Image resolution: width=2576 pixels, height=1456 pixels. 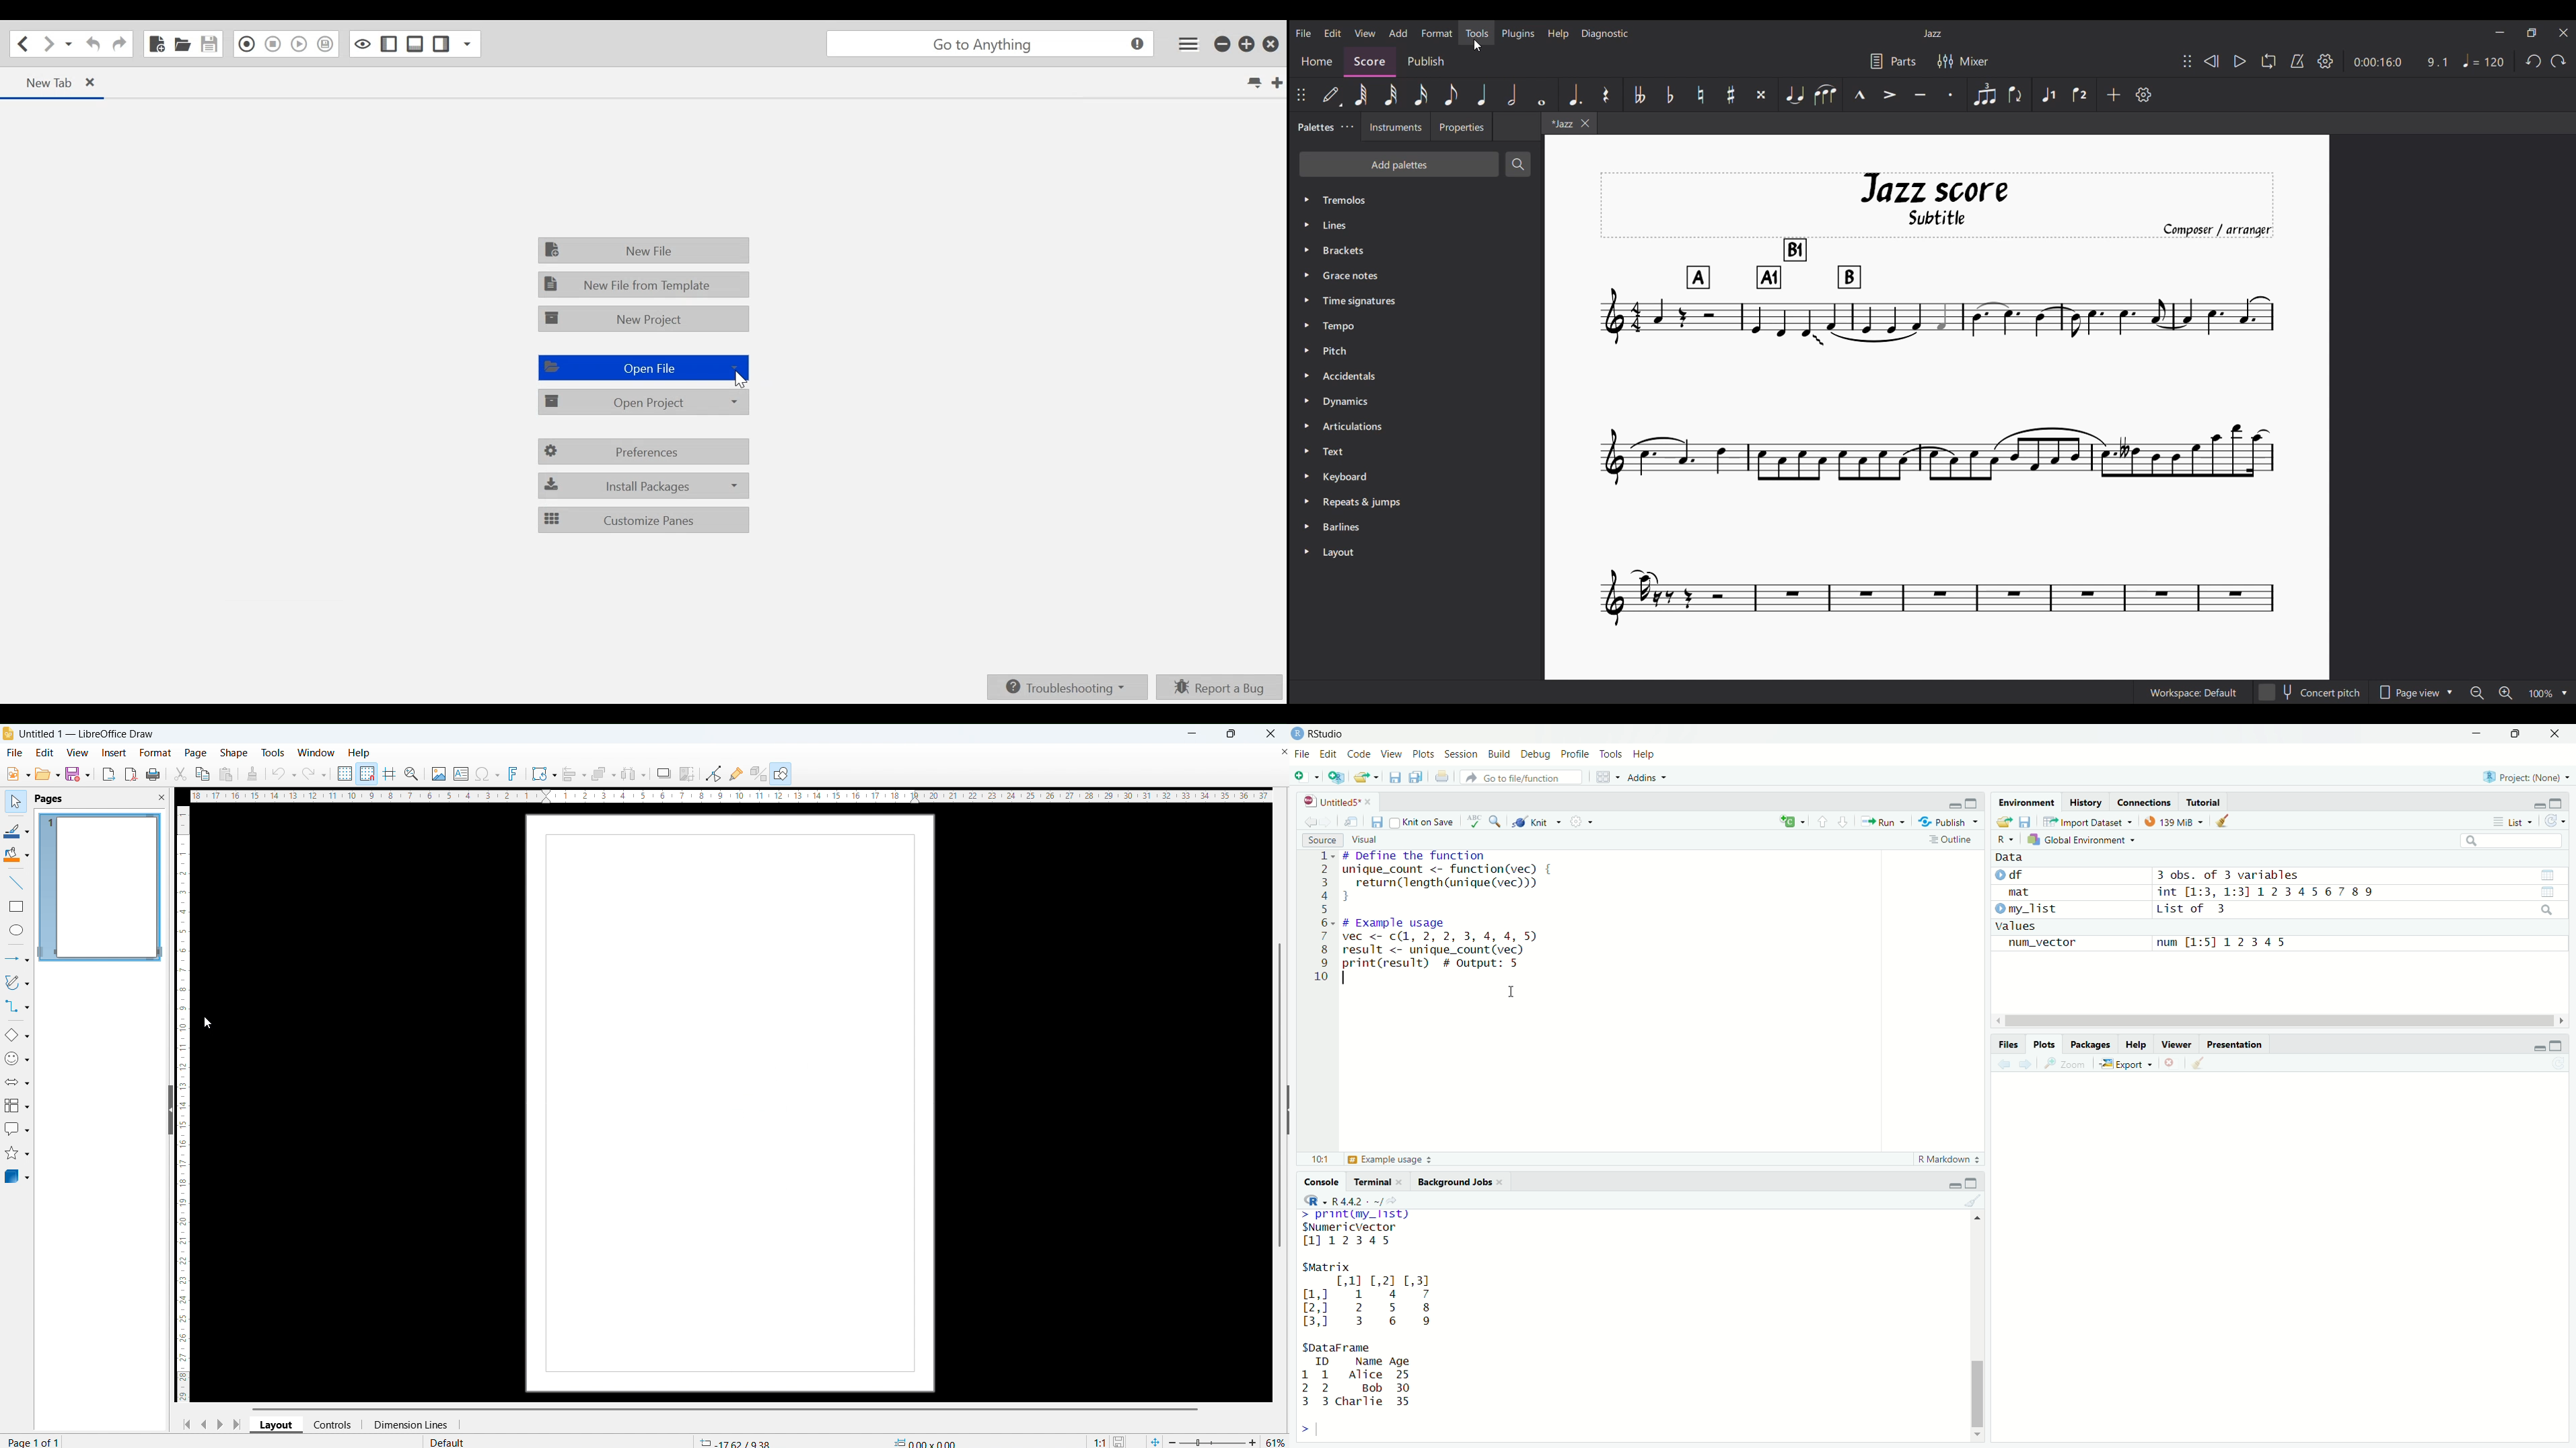 I want to click on next section, so click(x=1843, y=823).